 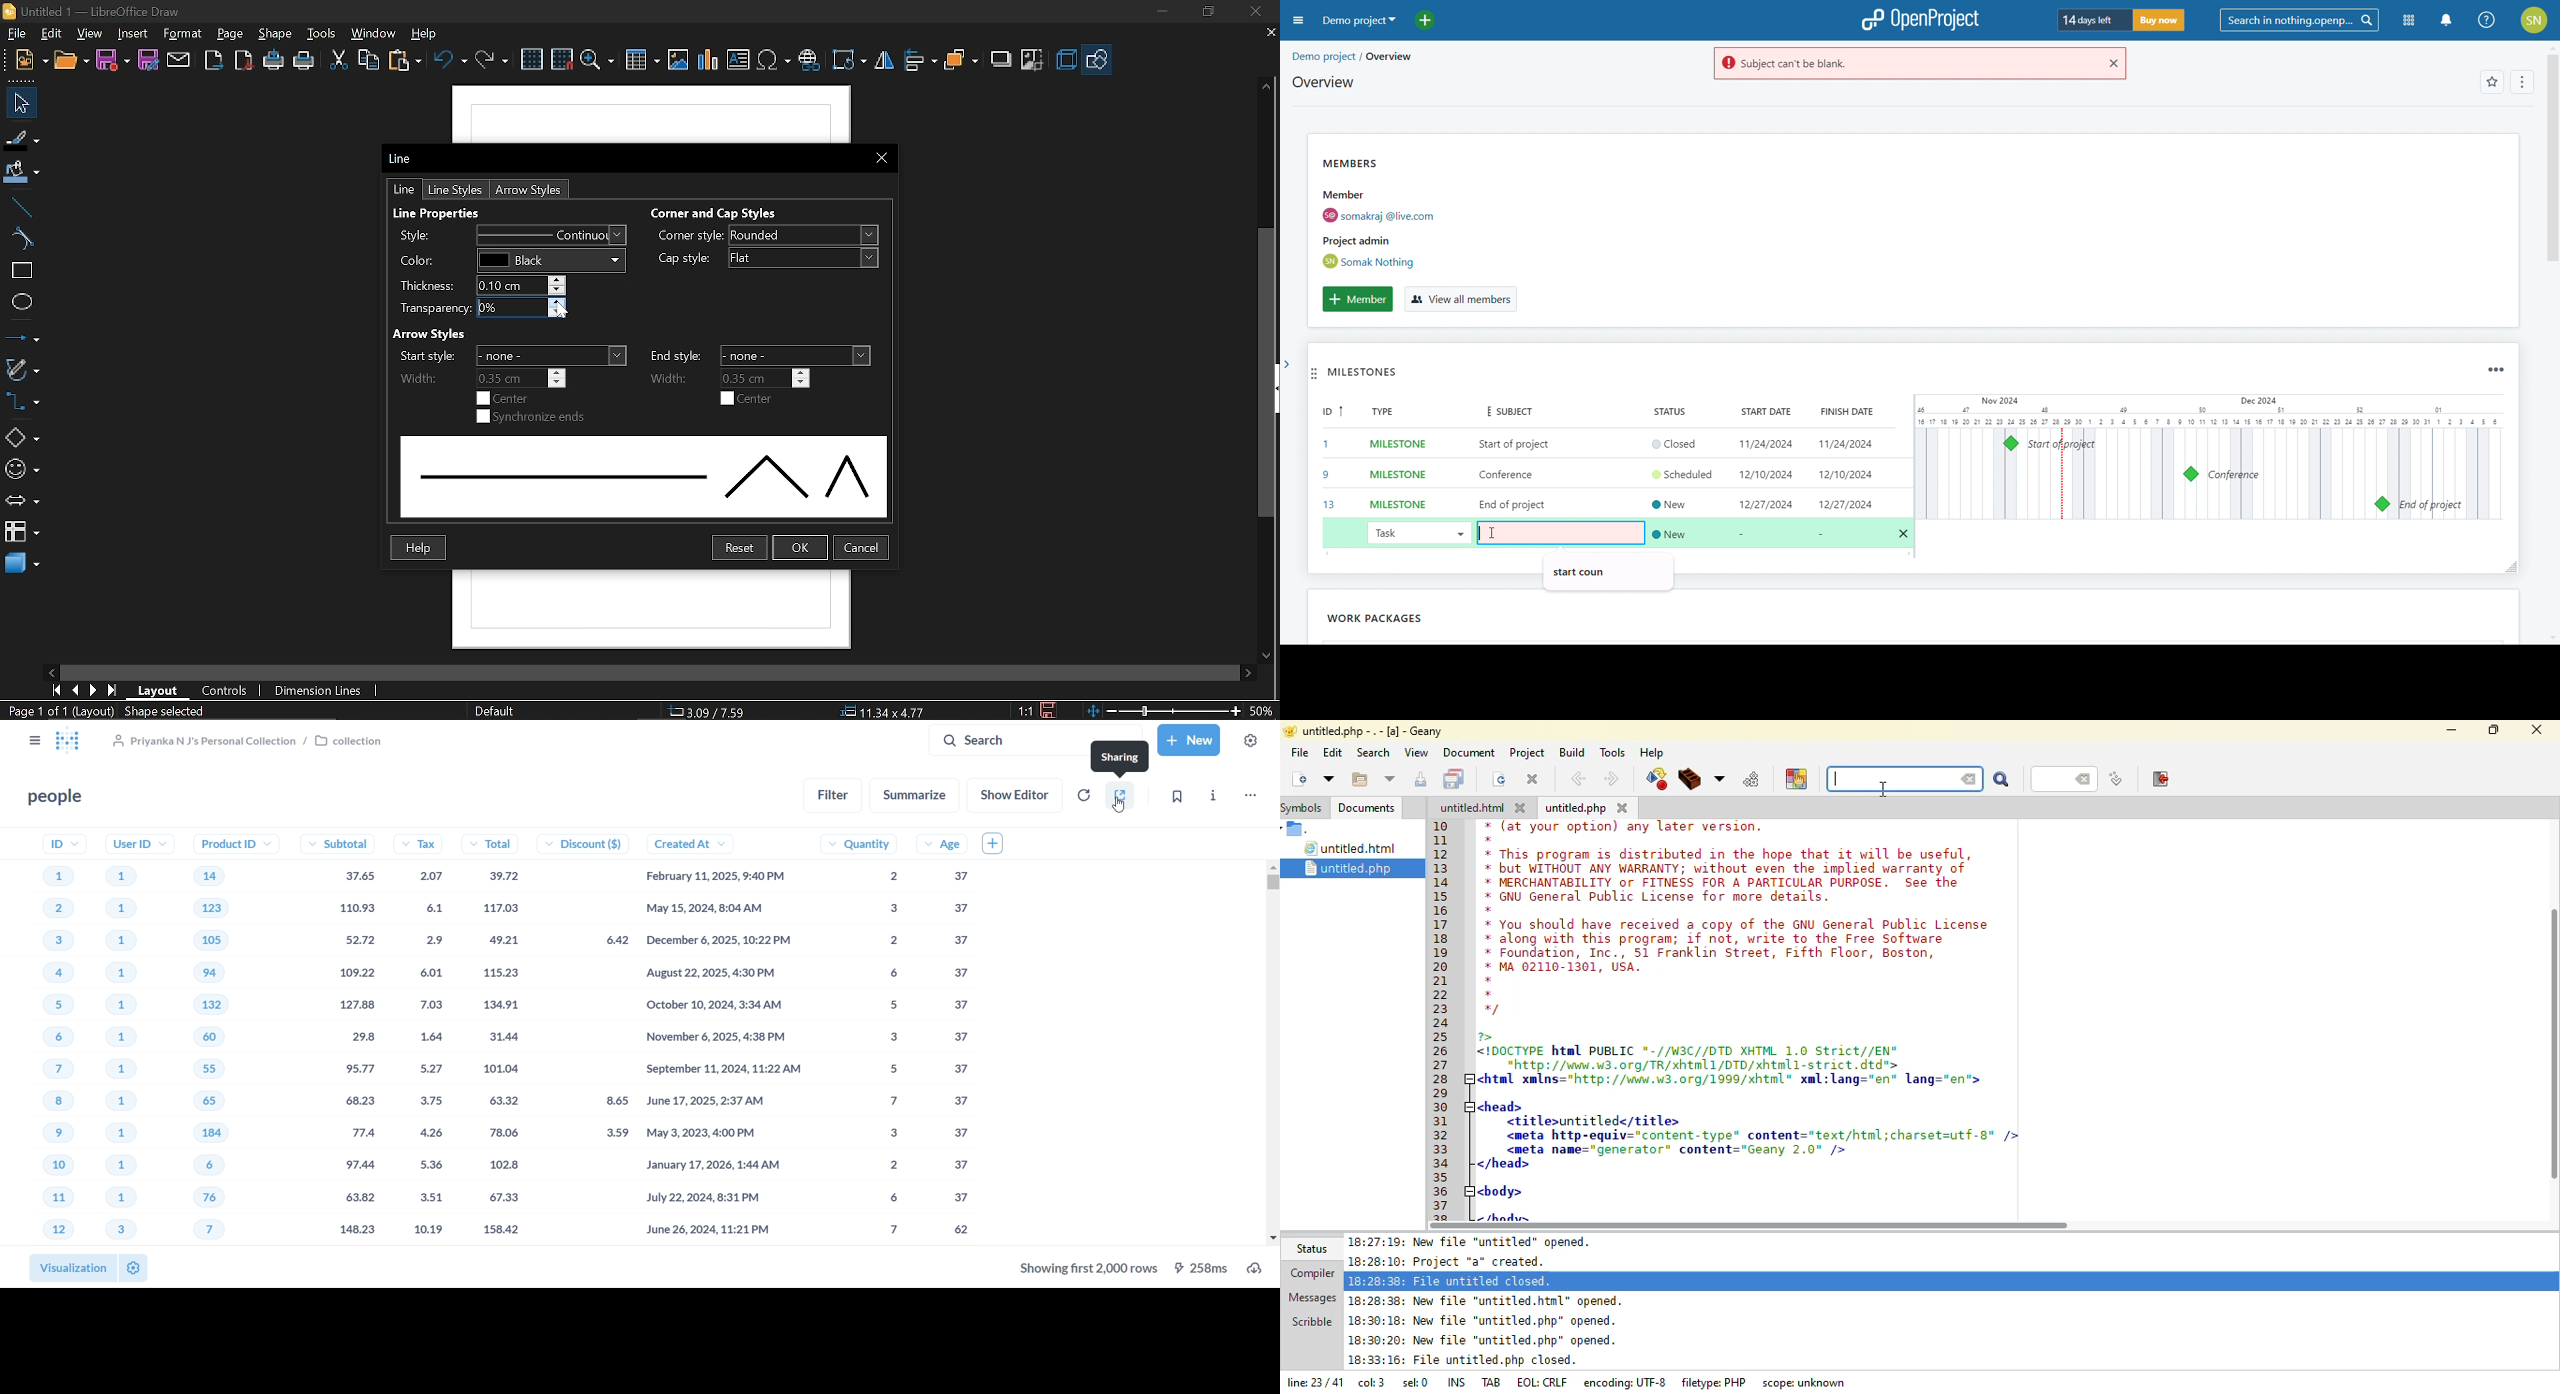 What do you see at coordinates (1259, 1267) in the screenshot?
I see `upload to collection` at bounding box center [1259, 1267].